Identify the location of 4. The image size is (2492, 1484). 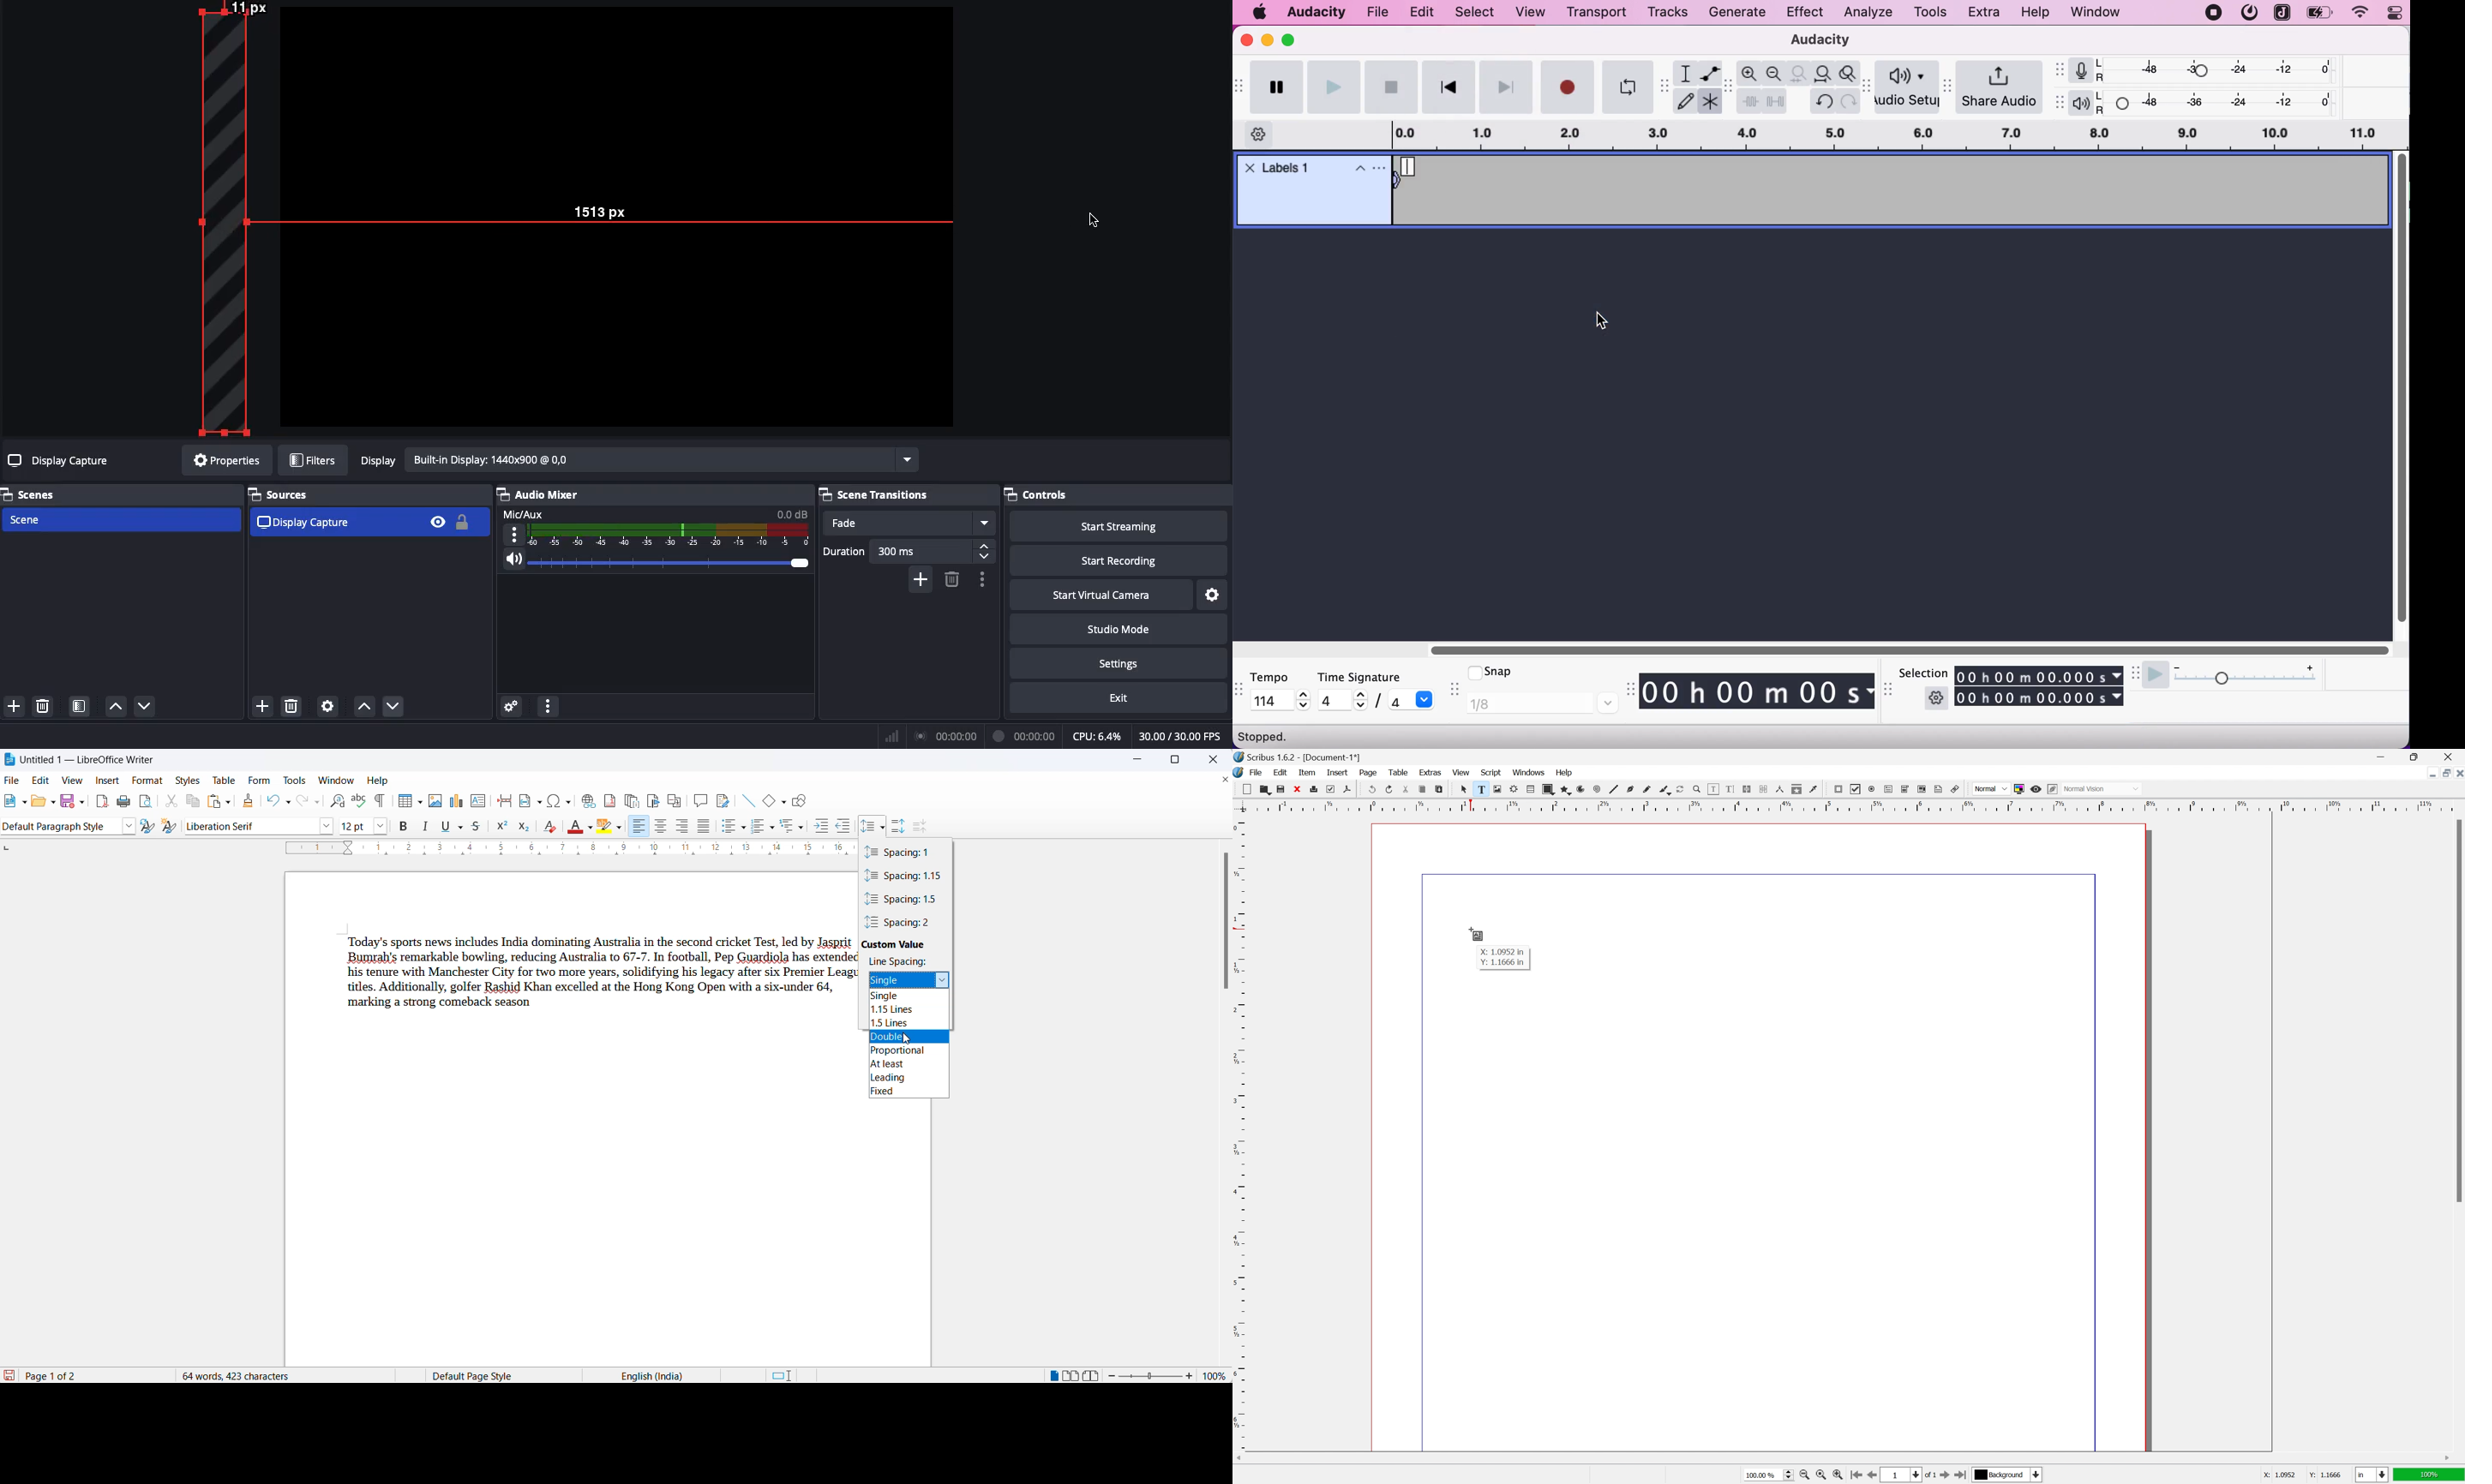
(1328, 700).